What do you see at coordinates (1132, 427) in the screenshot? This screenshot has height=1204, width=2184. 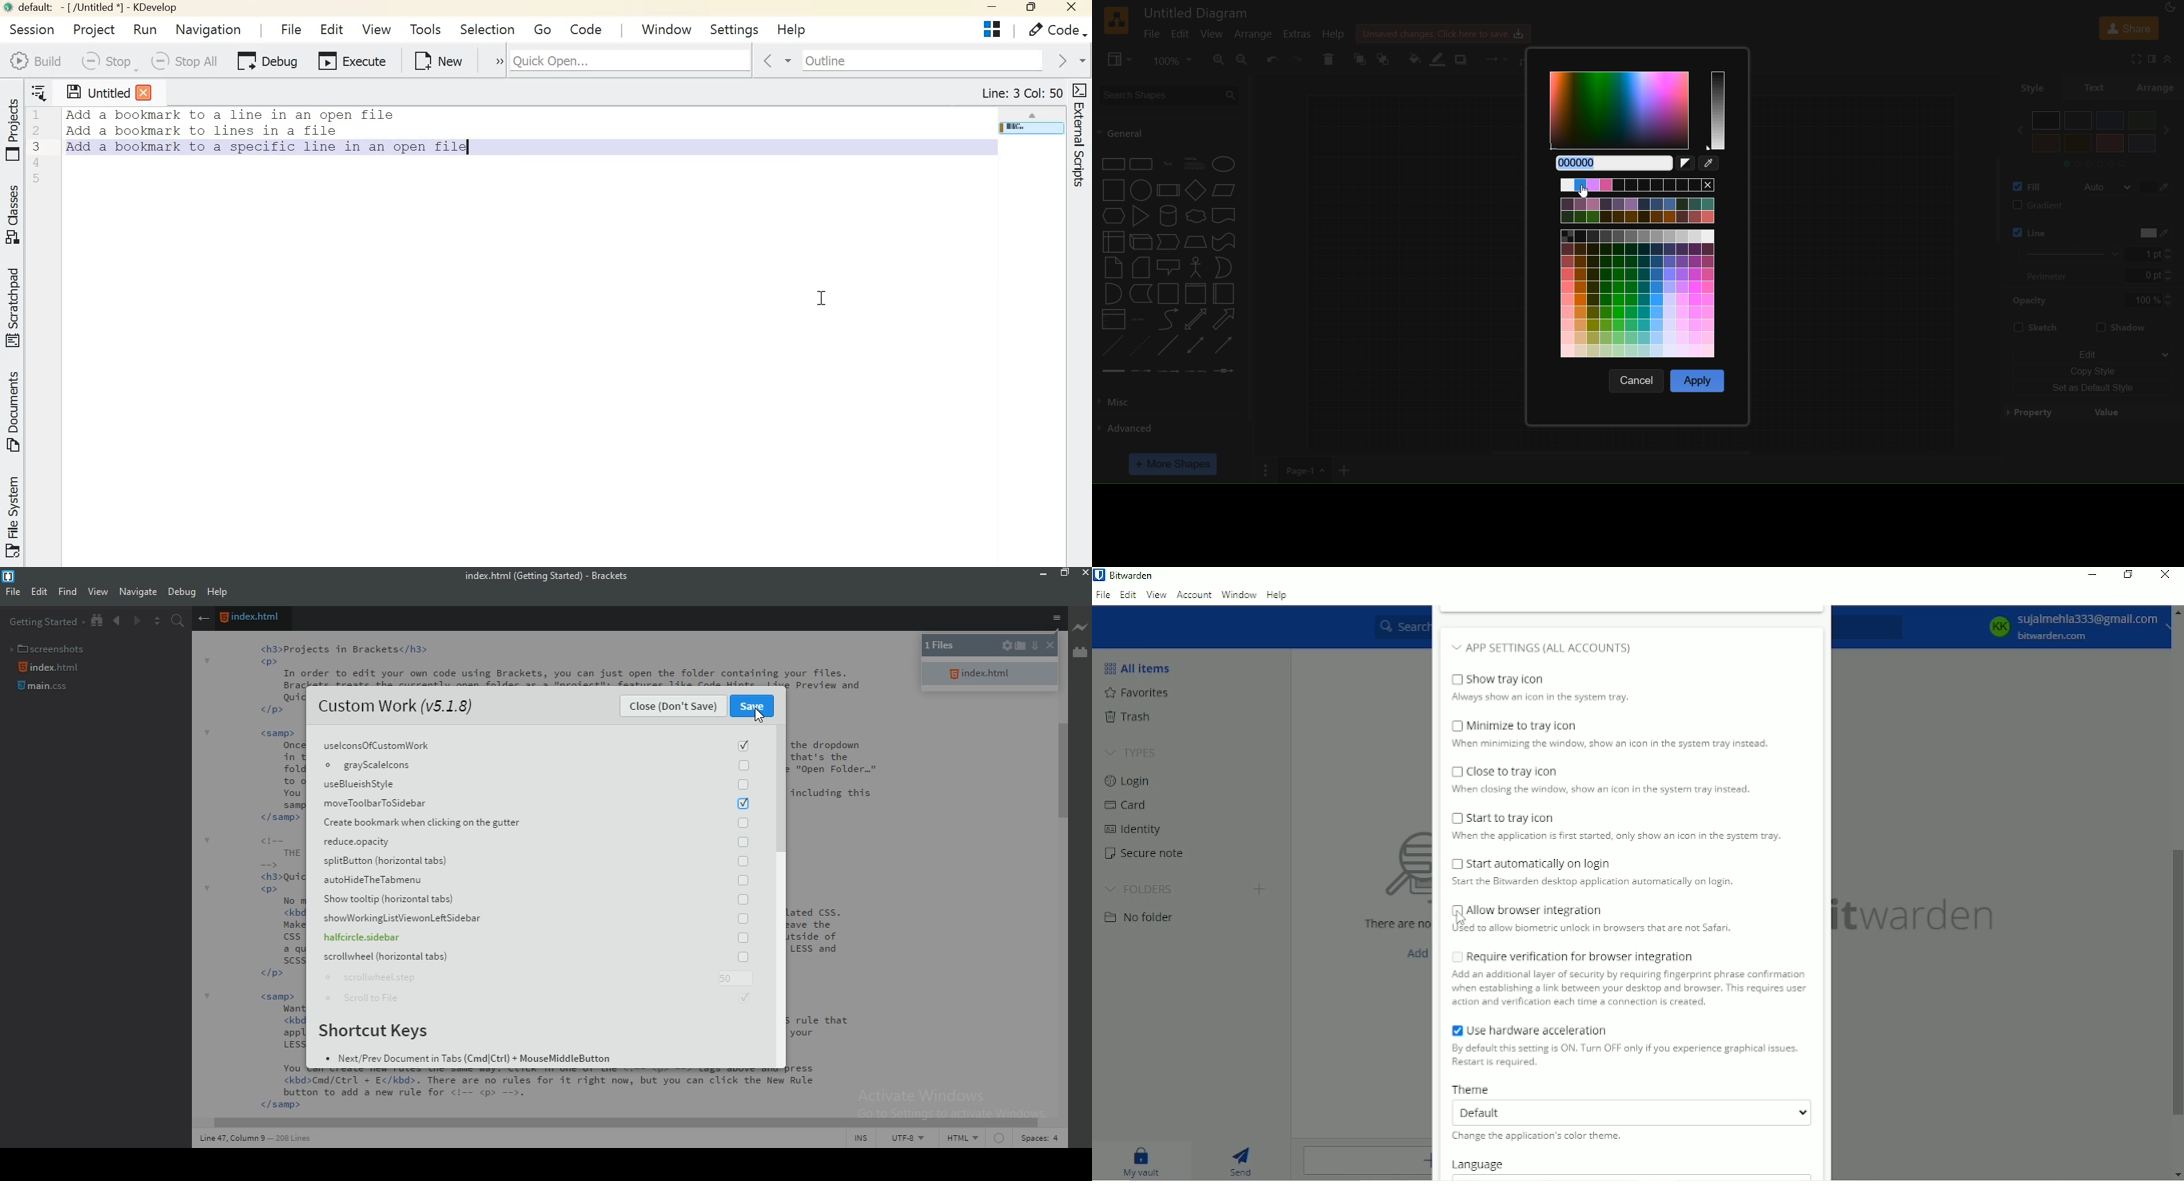 I see `advanced` at bounding box center [1132, 427].